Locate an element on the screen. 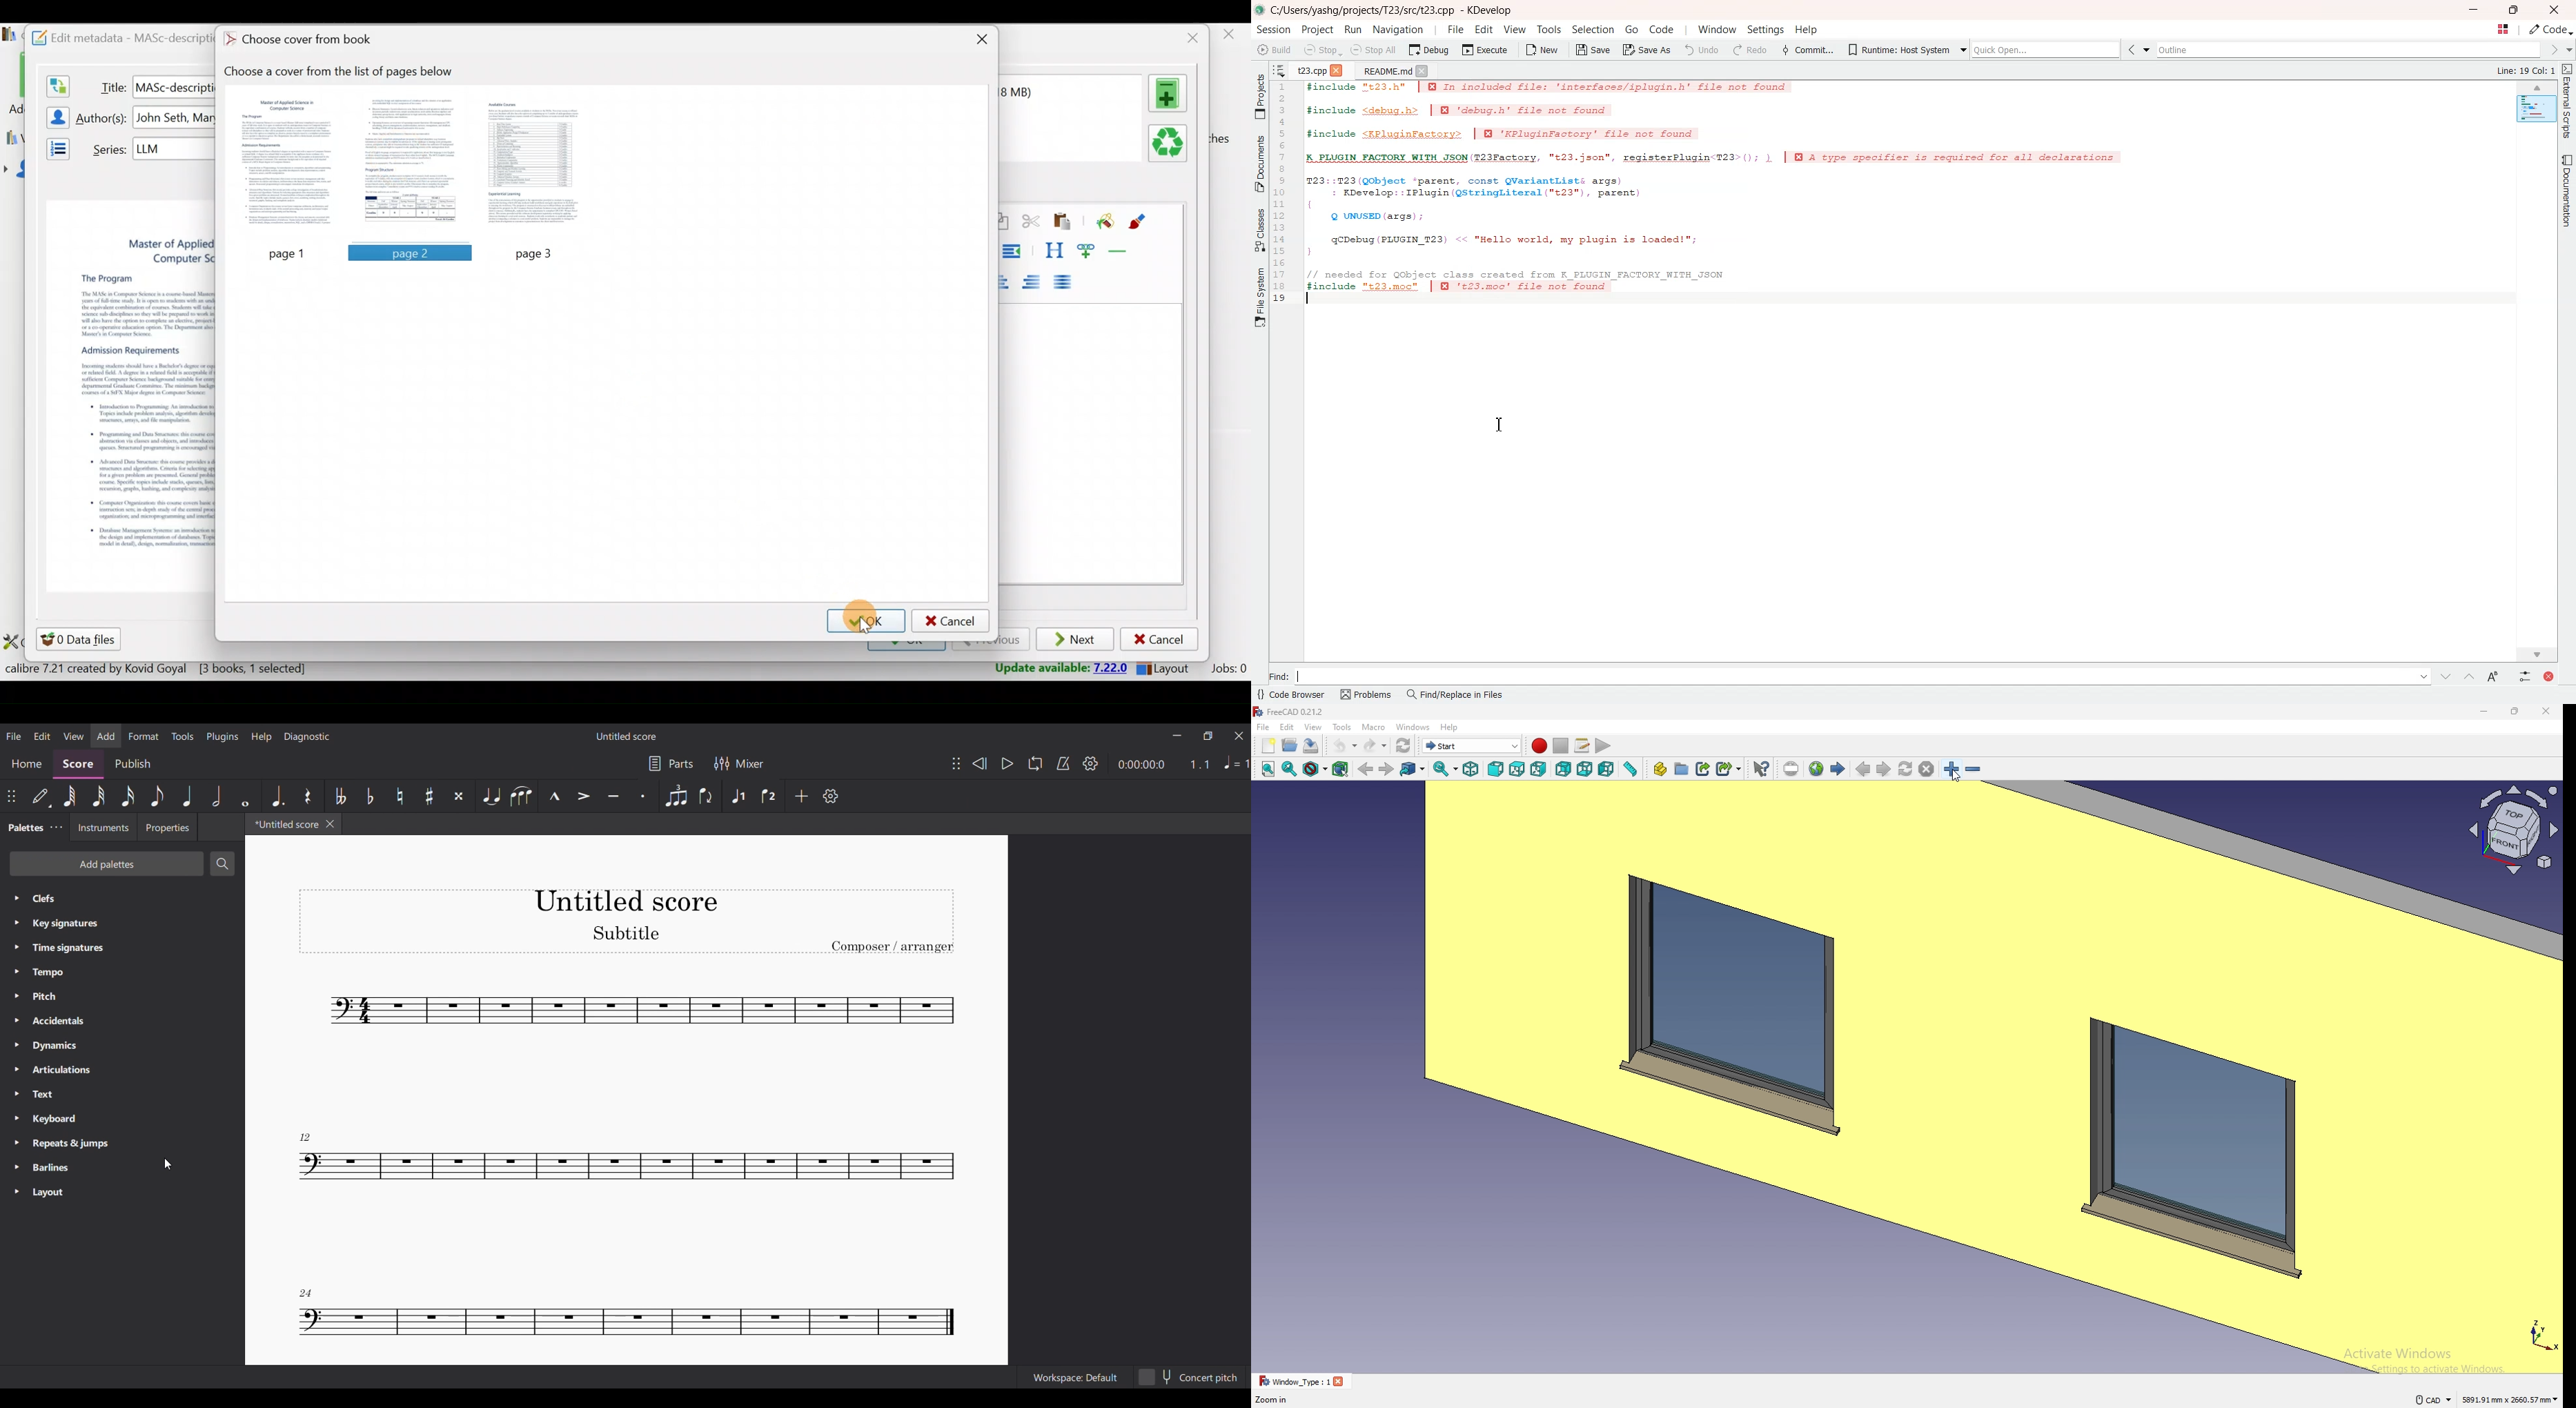 The height and width of the screenshot is (1428, 2576). sync view is located at coordinates (1446, 769).